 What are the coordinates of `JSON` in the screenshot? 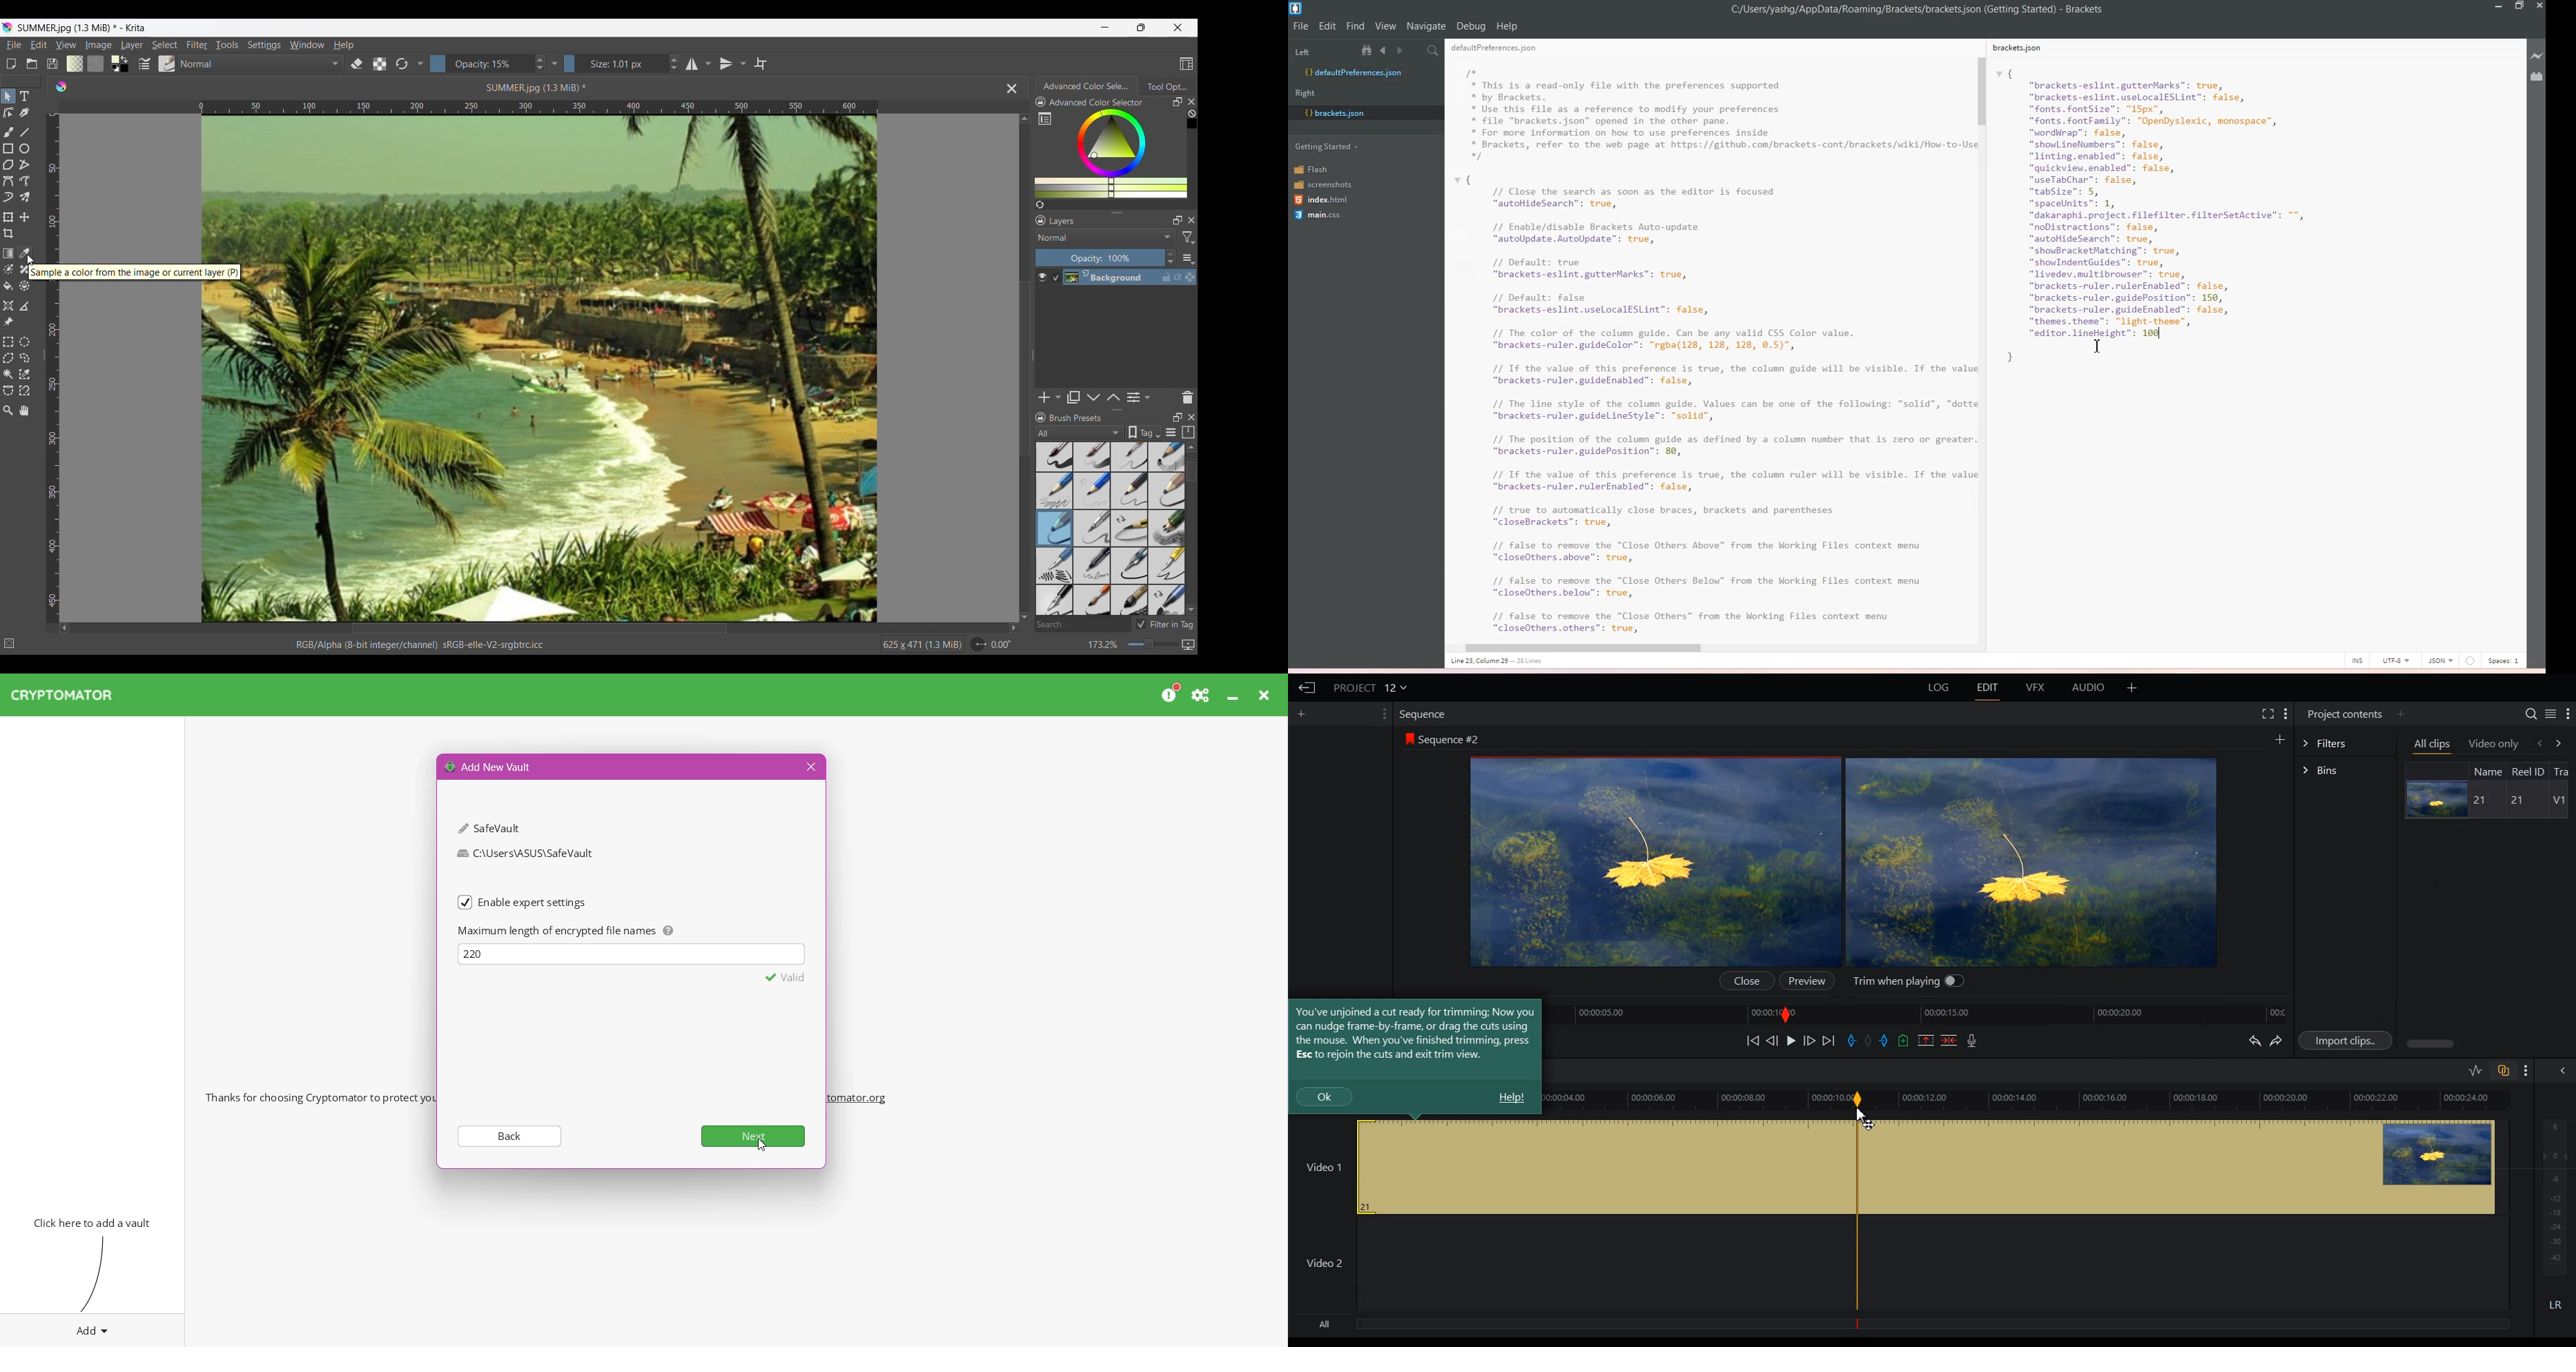 It's located at (2441, 659).